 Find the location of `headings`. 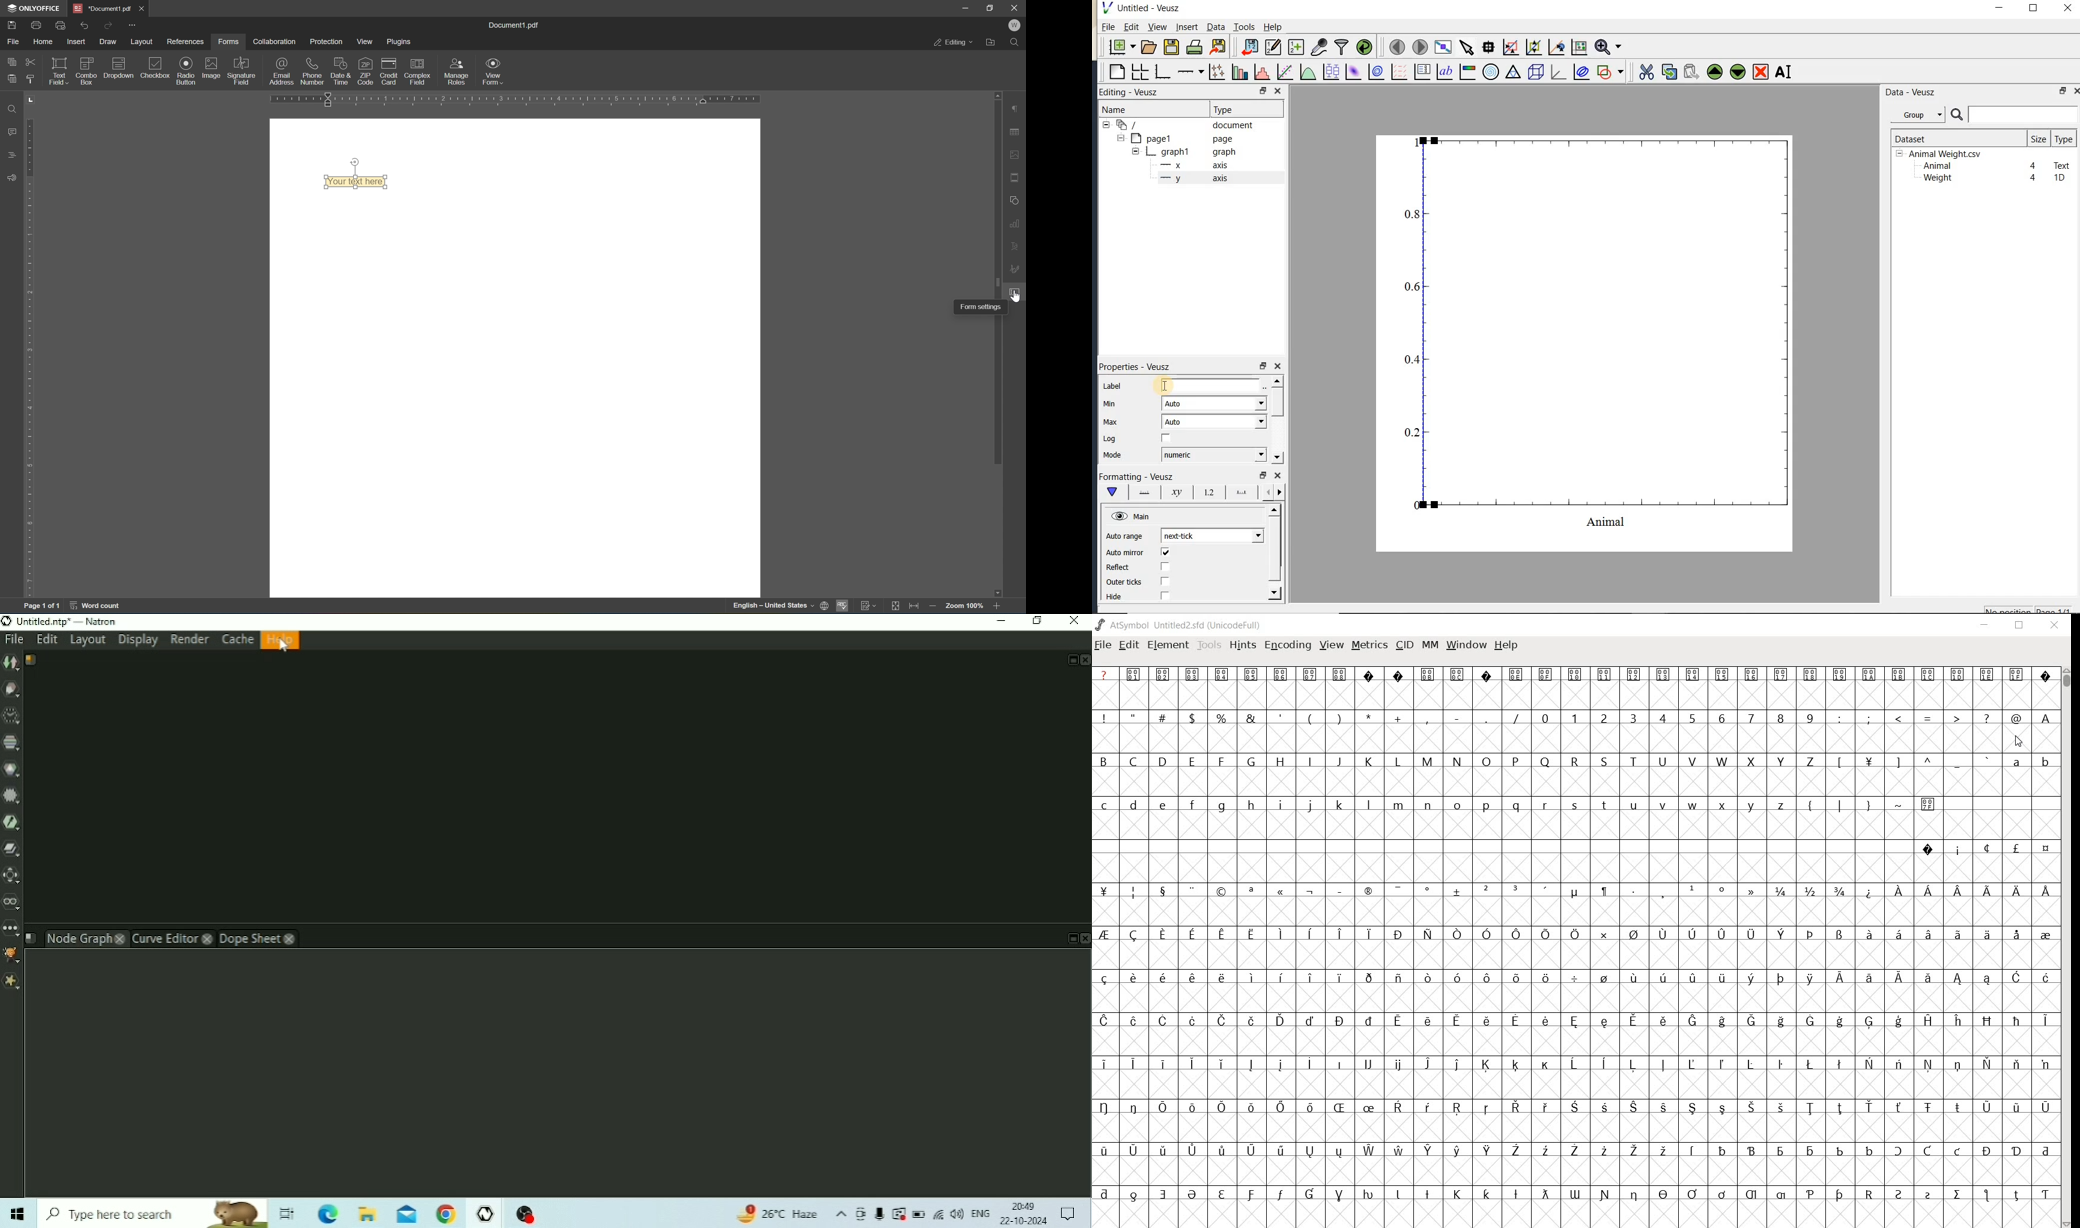

headings is located at coordinates (10, 155).